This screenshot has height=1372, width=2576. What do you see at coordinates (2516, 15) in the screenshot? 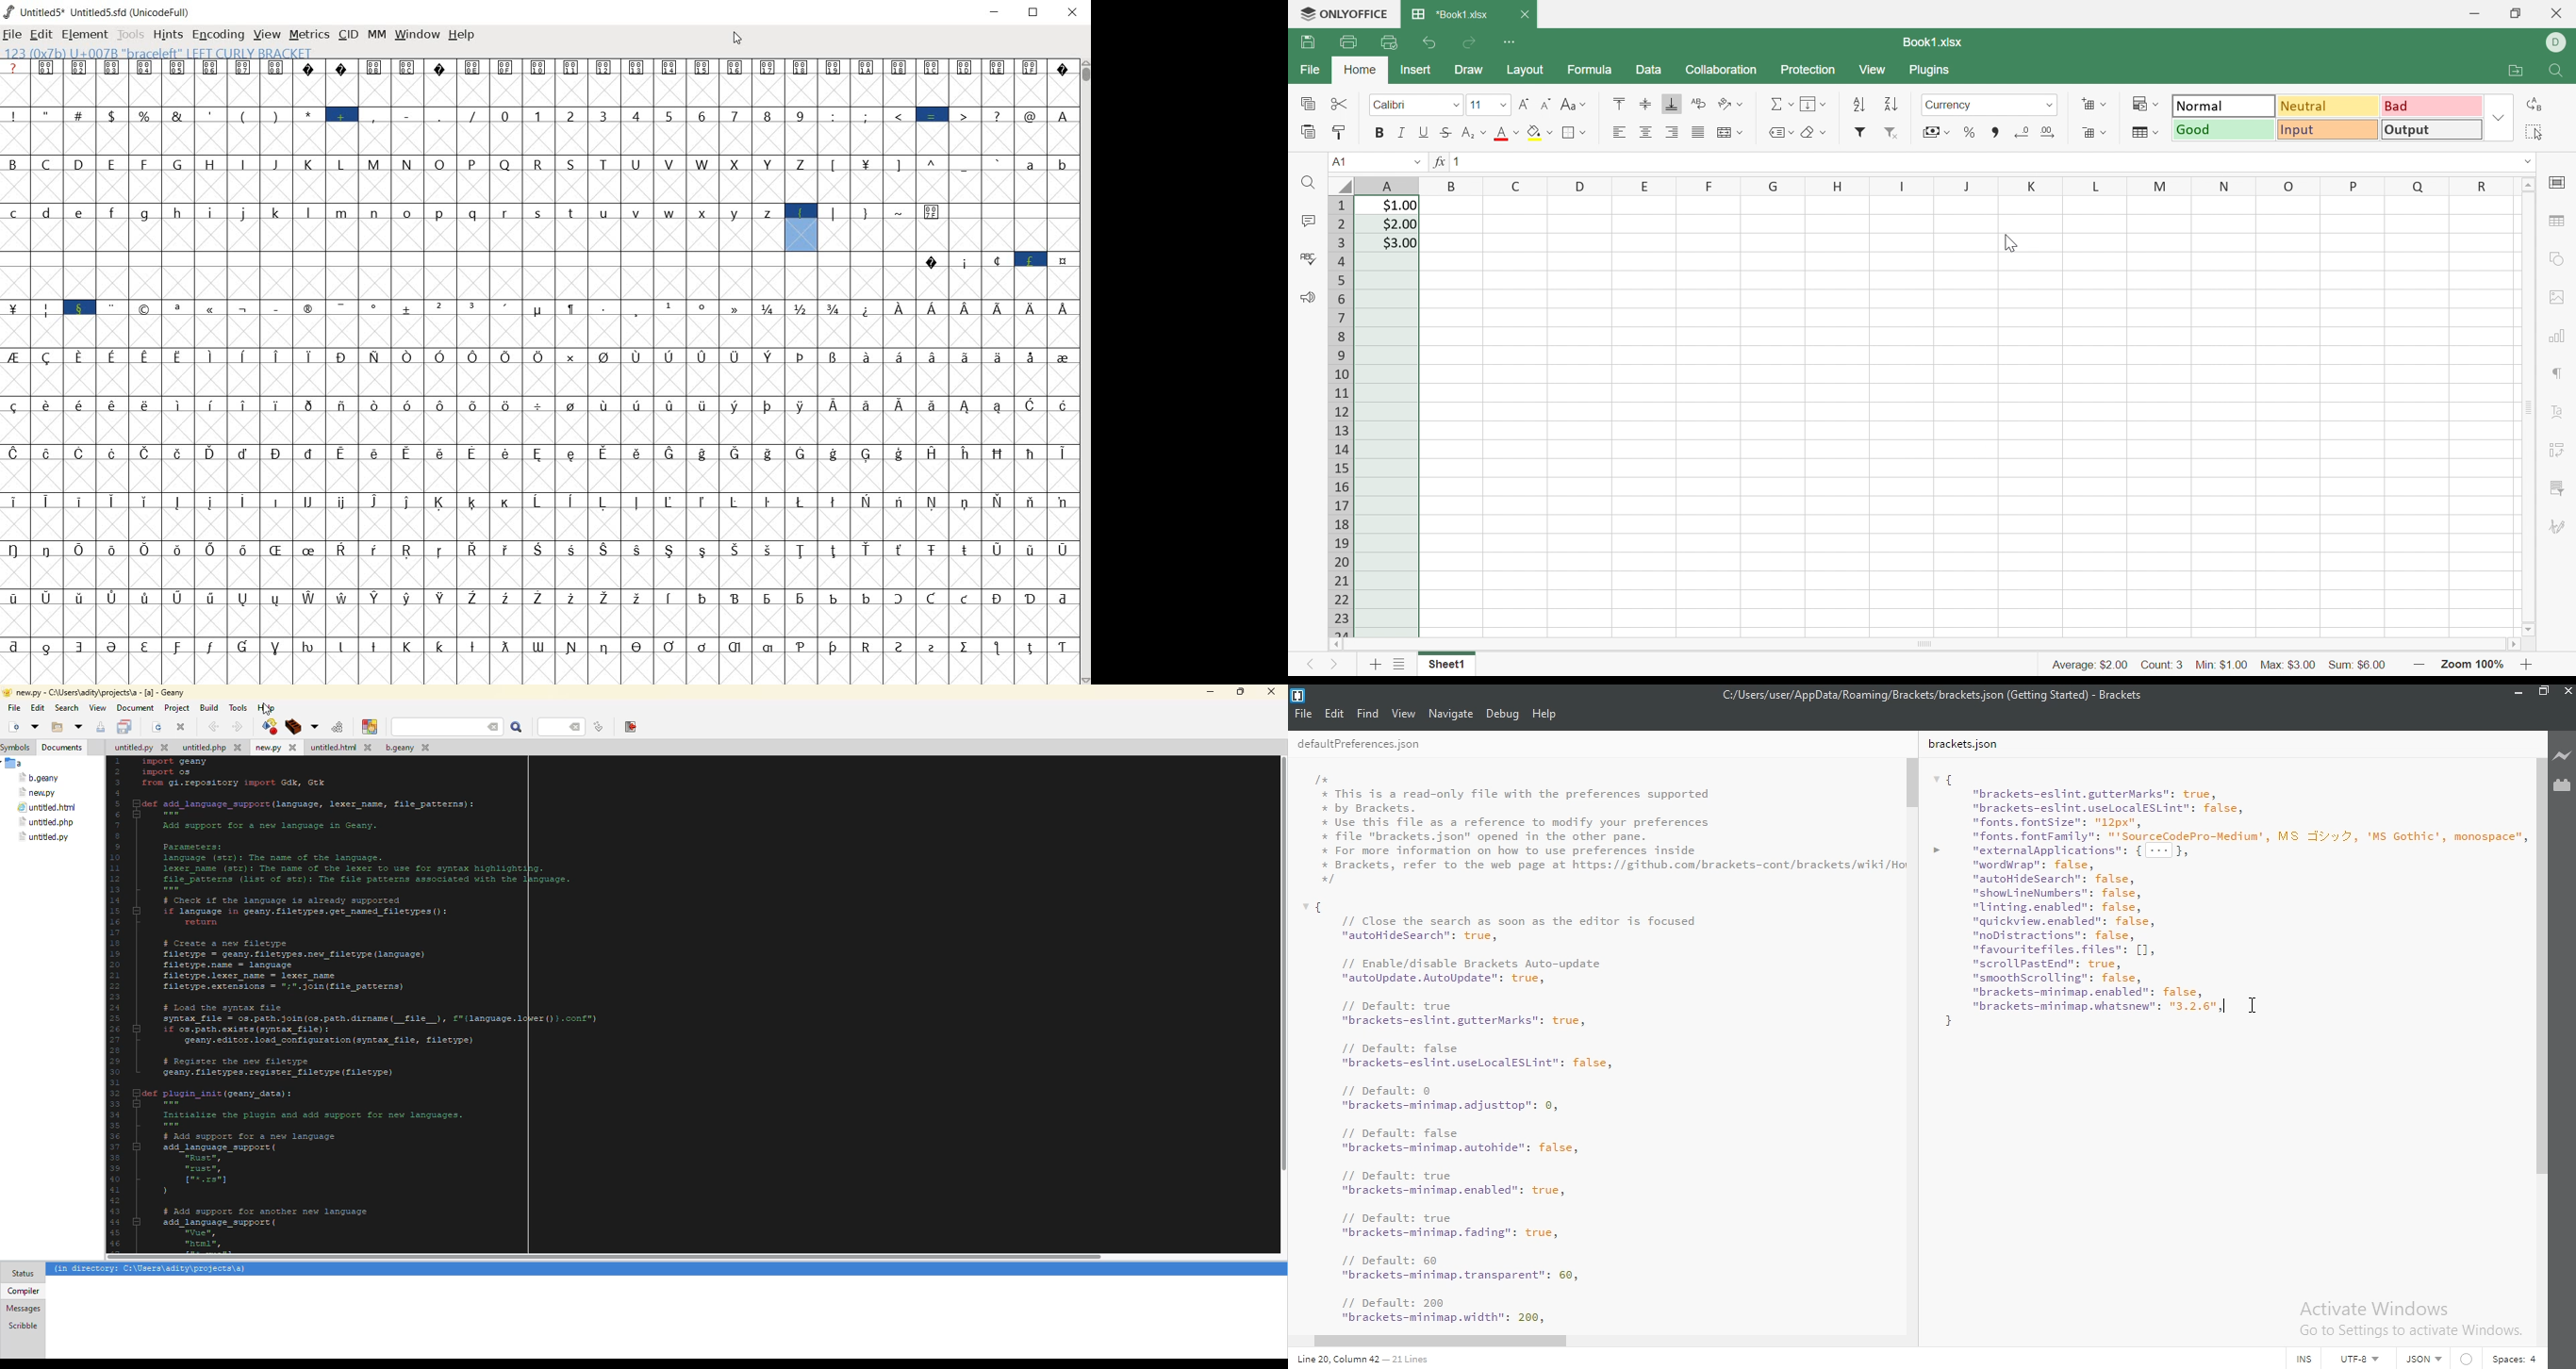
I see `Restore down` at bounding box center [2516, 15].